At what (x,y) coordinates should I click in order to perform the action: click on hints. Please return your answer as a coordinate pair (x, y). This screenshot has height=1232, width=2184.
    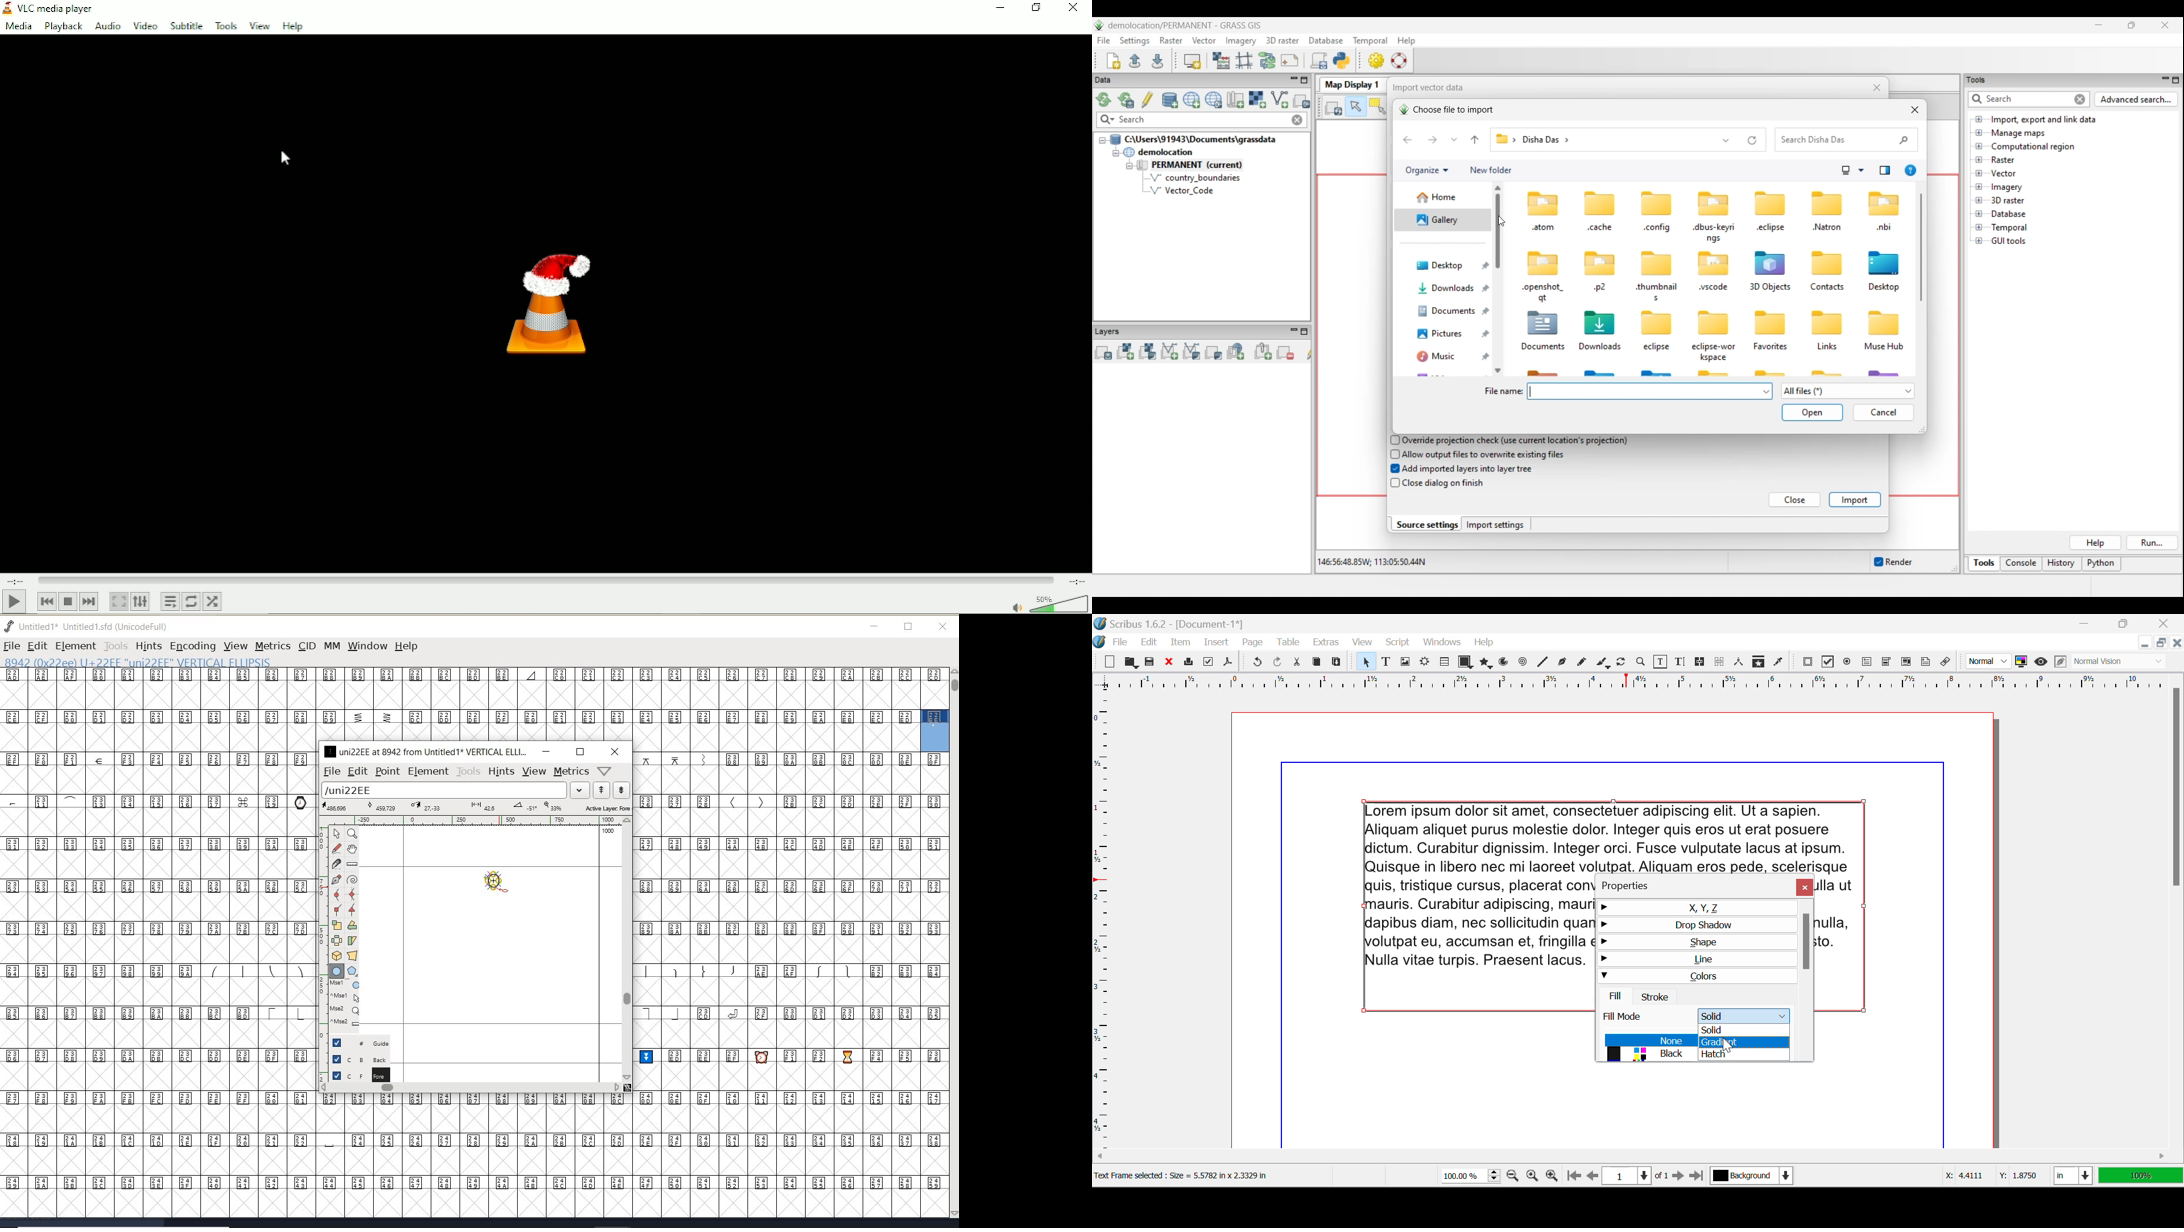
    Looking at the image, I should click on (501, 772).